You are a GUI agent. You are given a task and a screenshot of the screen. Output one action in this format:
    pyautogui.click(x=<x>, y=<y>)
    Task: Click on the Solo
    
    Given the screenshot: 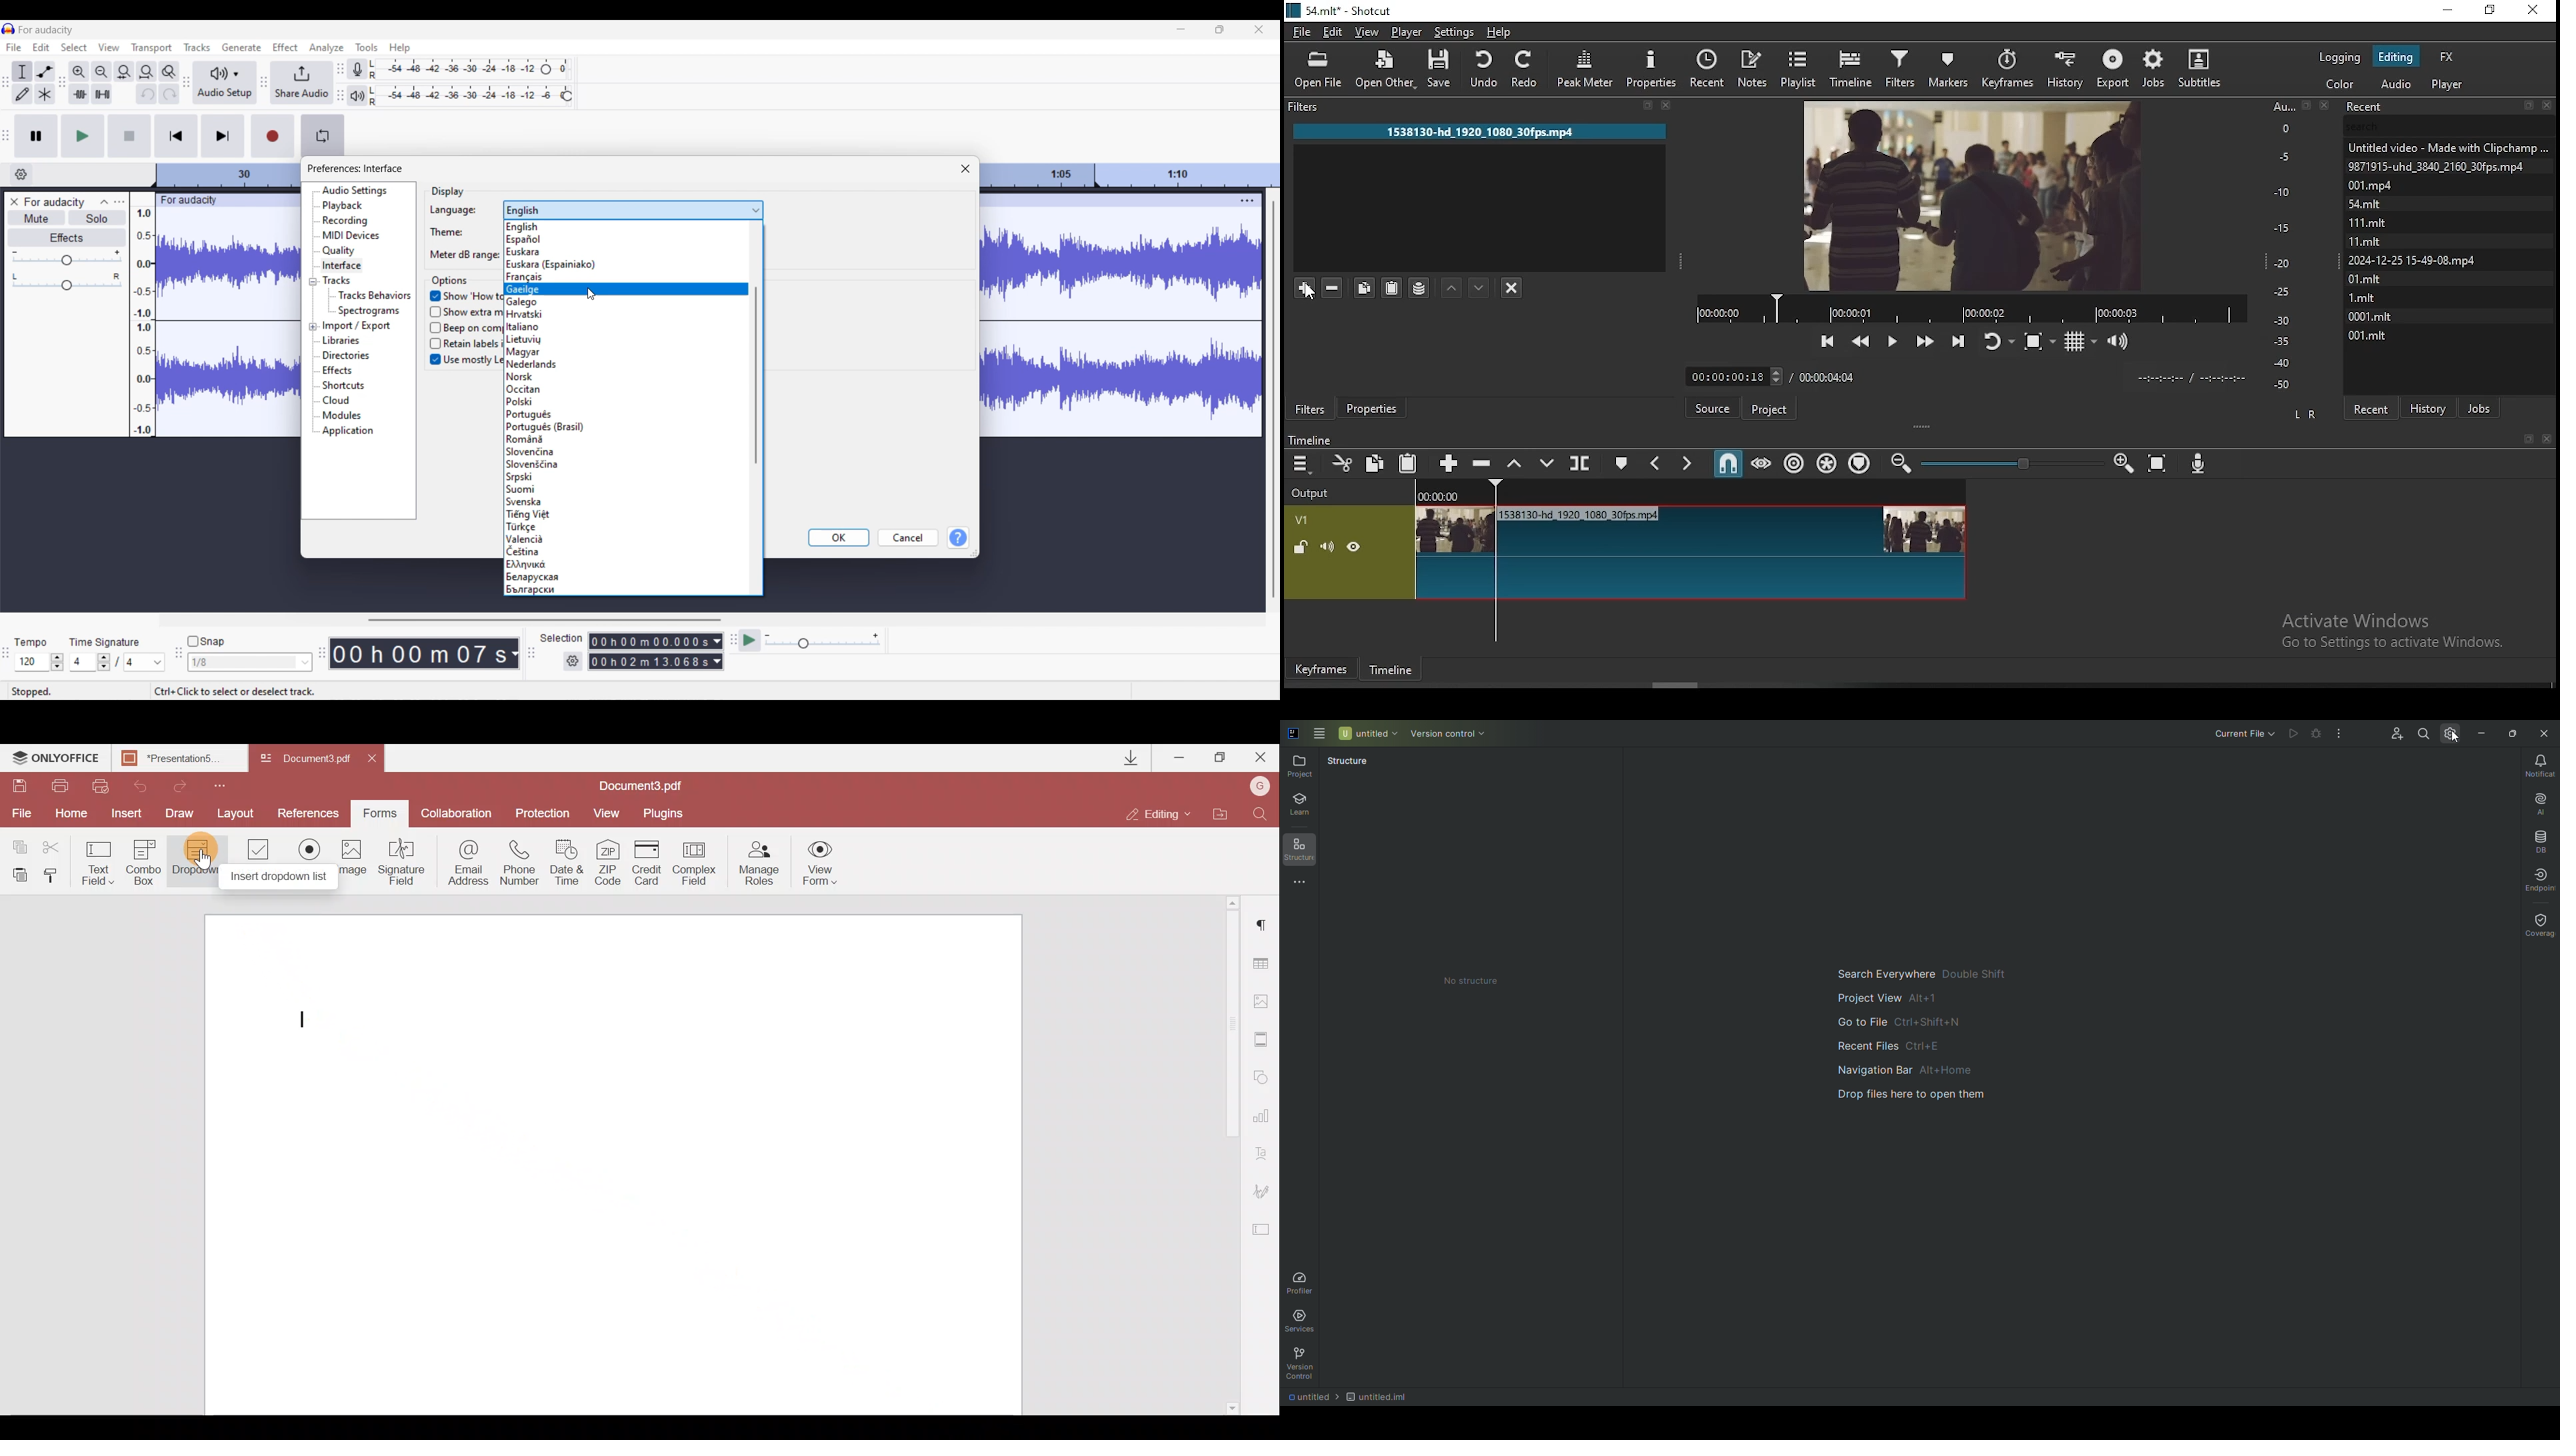 What is the action you would take?
    pyautogui.click(x=97, y=218)
    